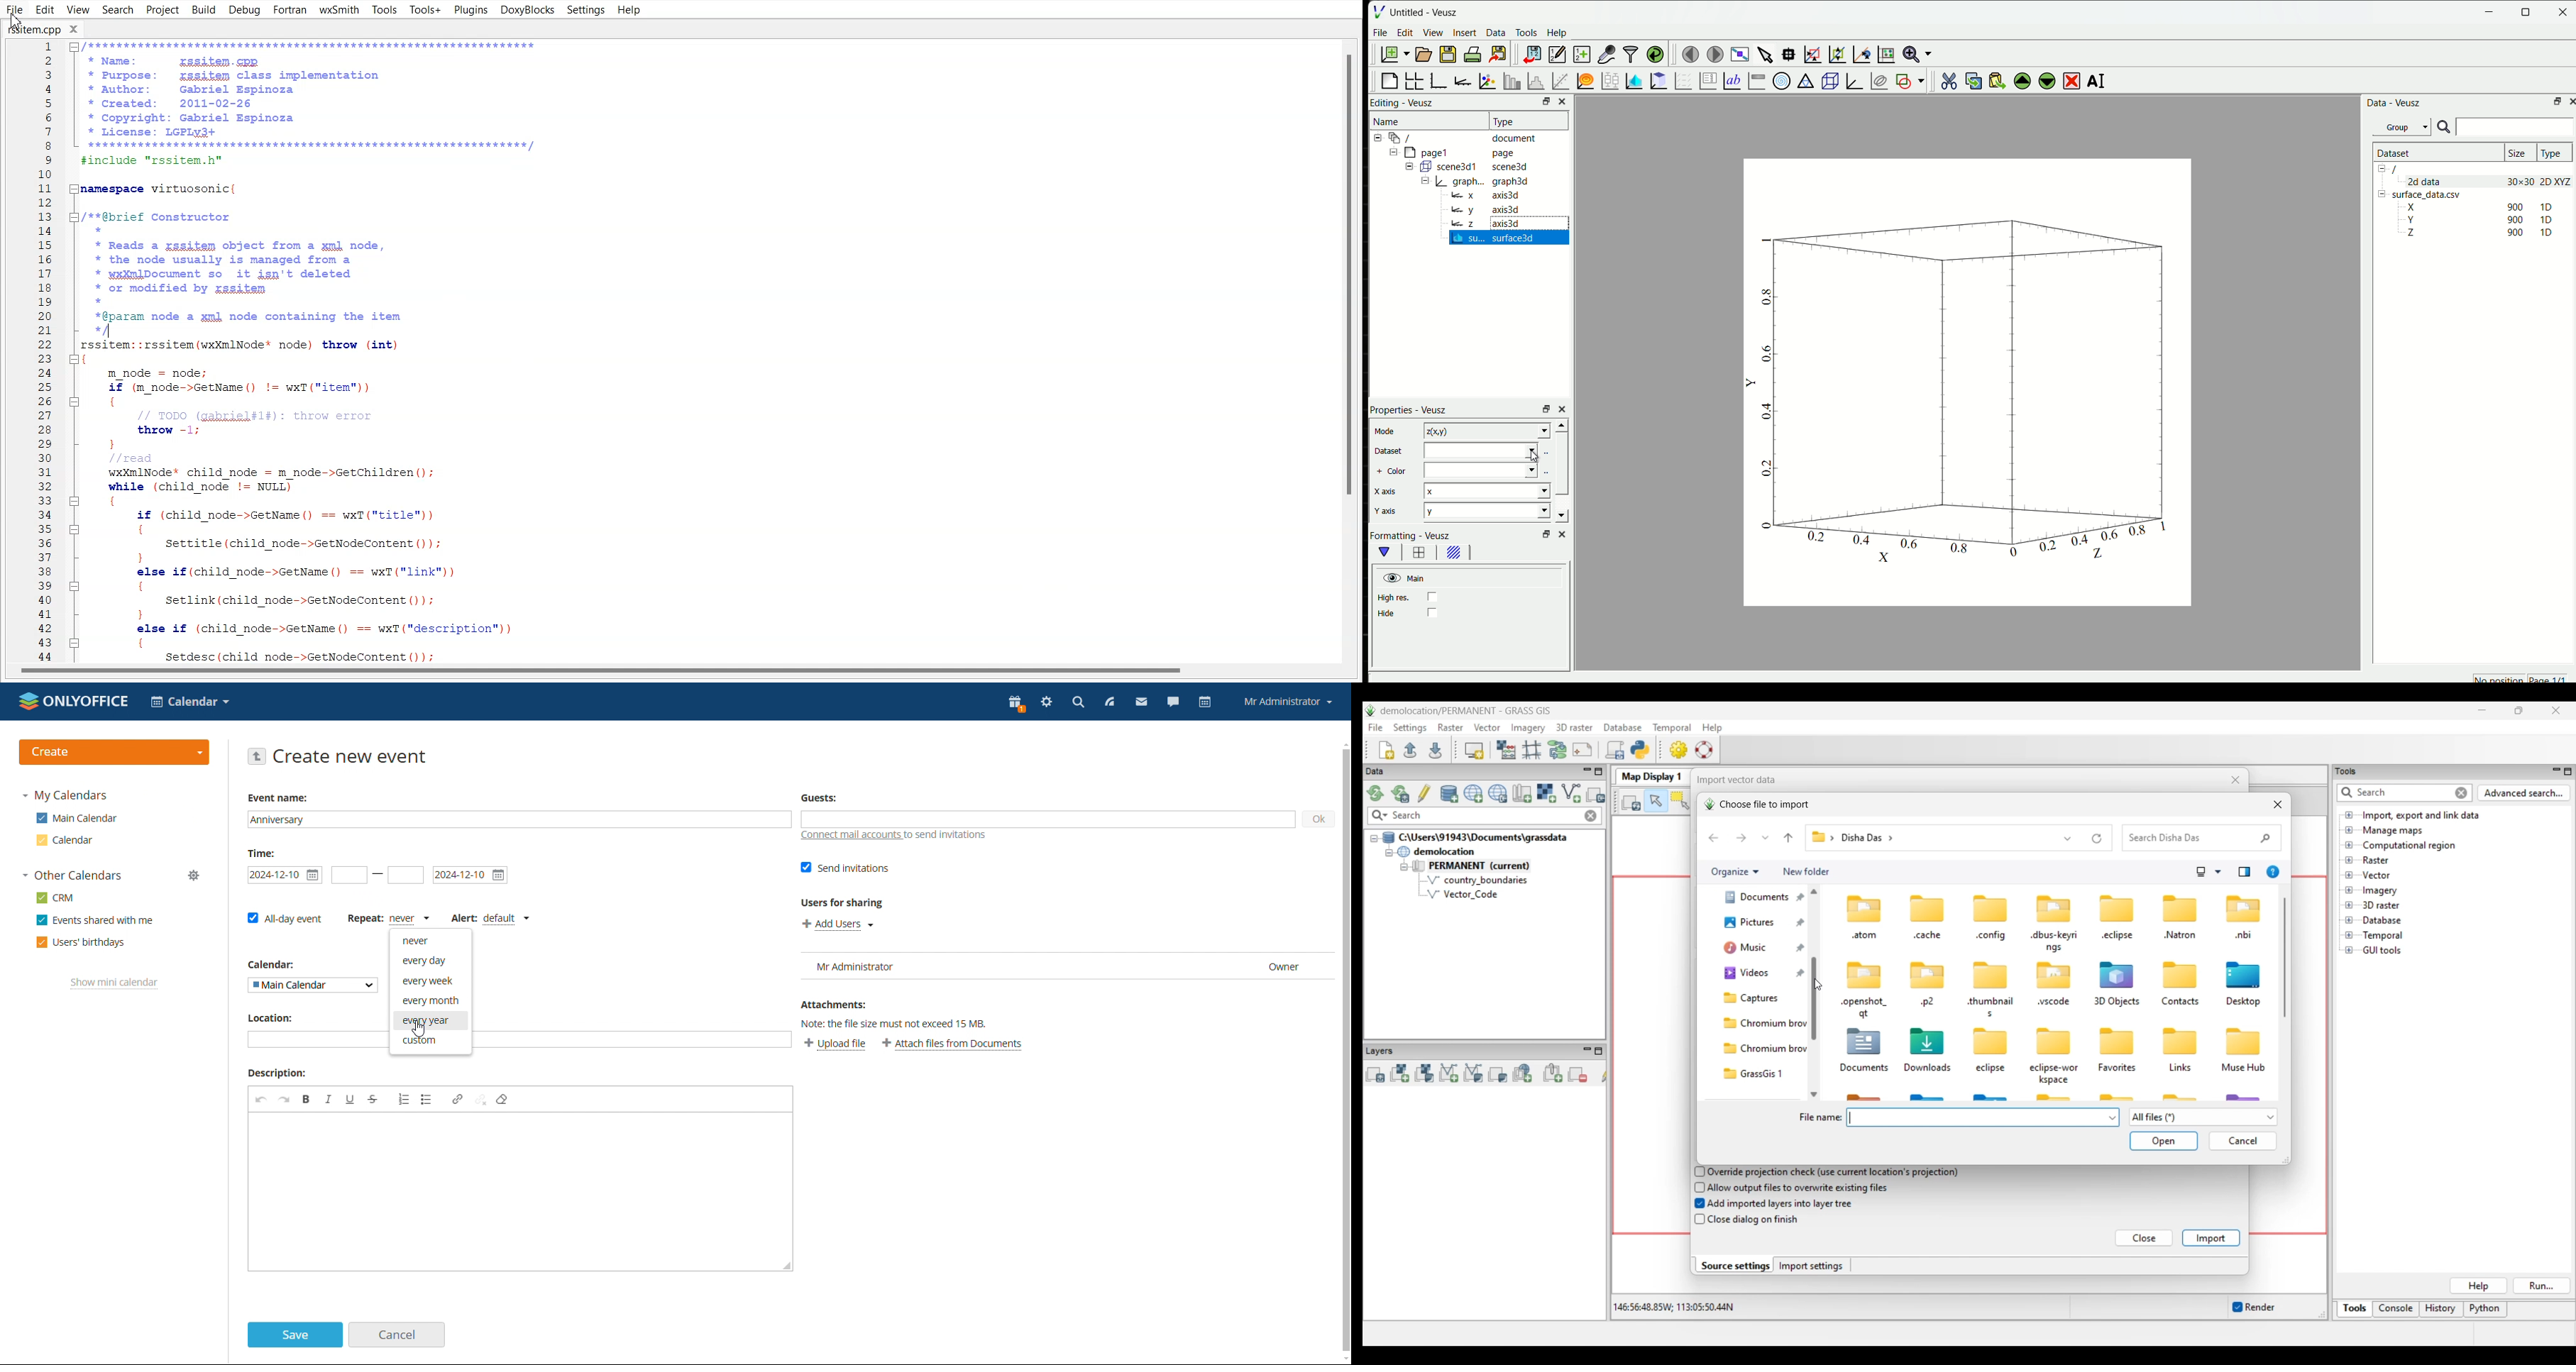  I want to click on Collapse, so click(75, 359).